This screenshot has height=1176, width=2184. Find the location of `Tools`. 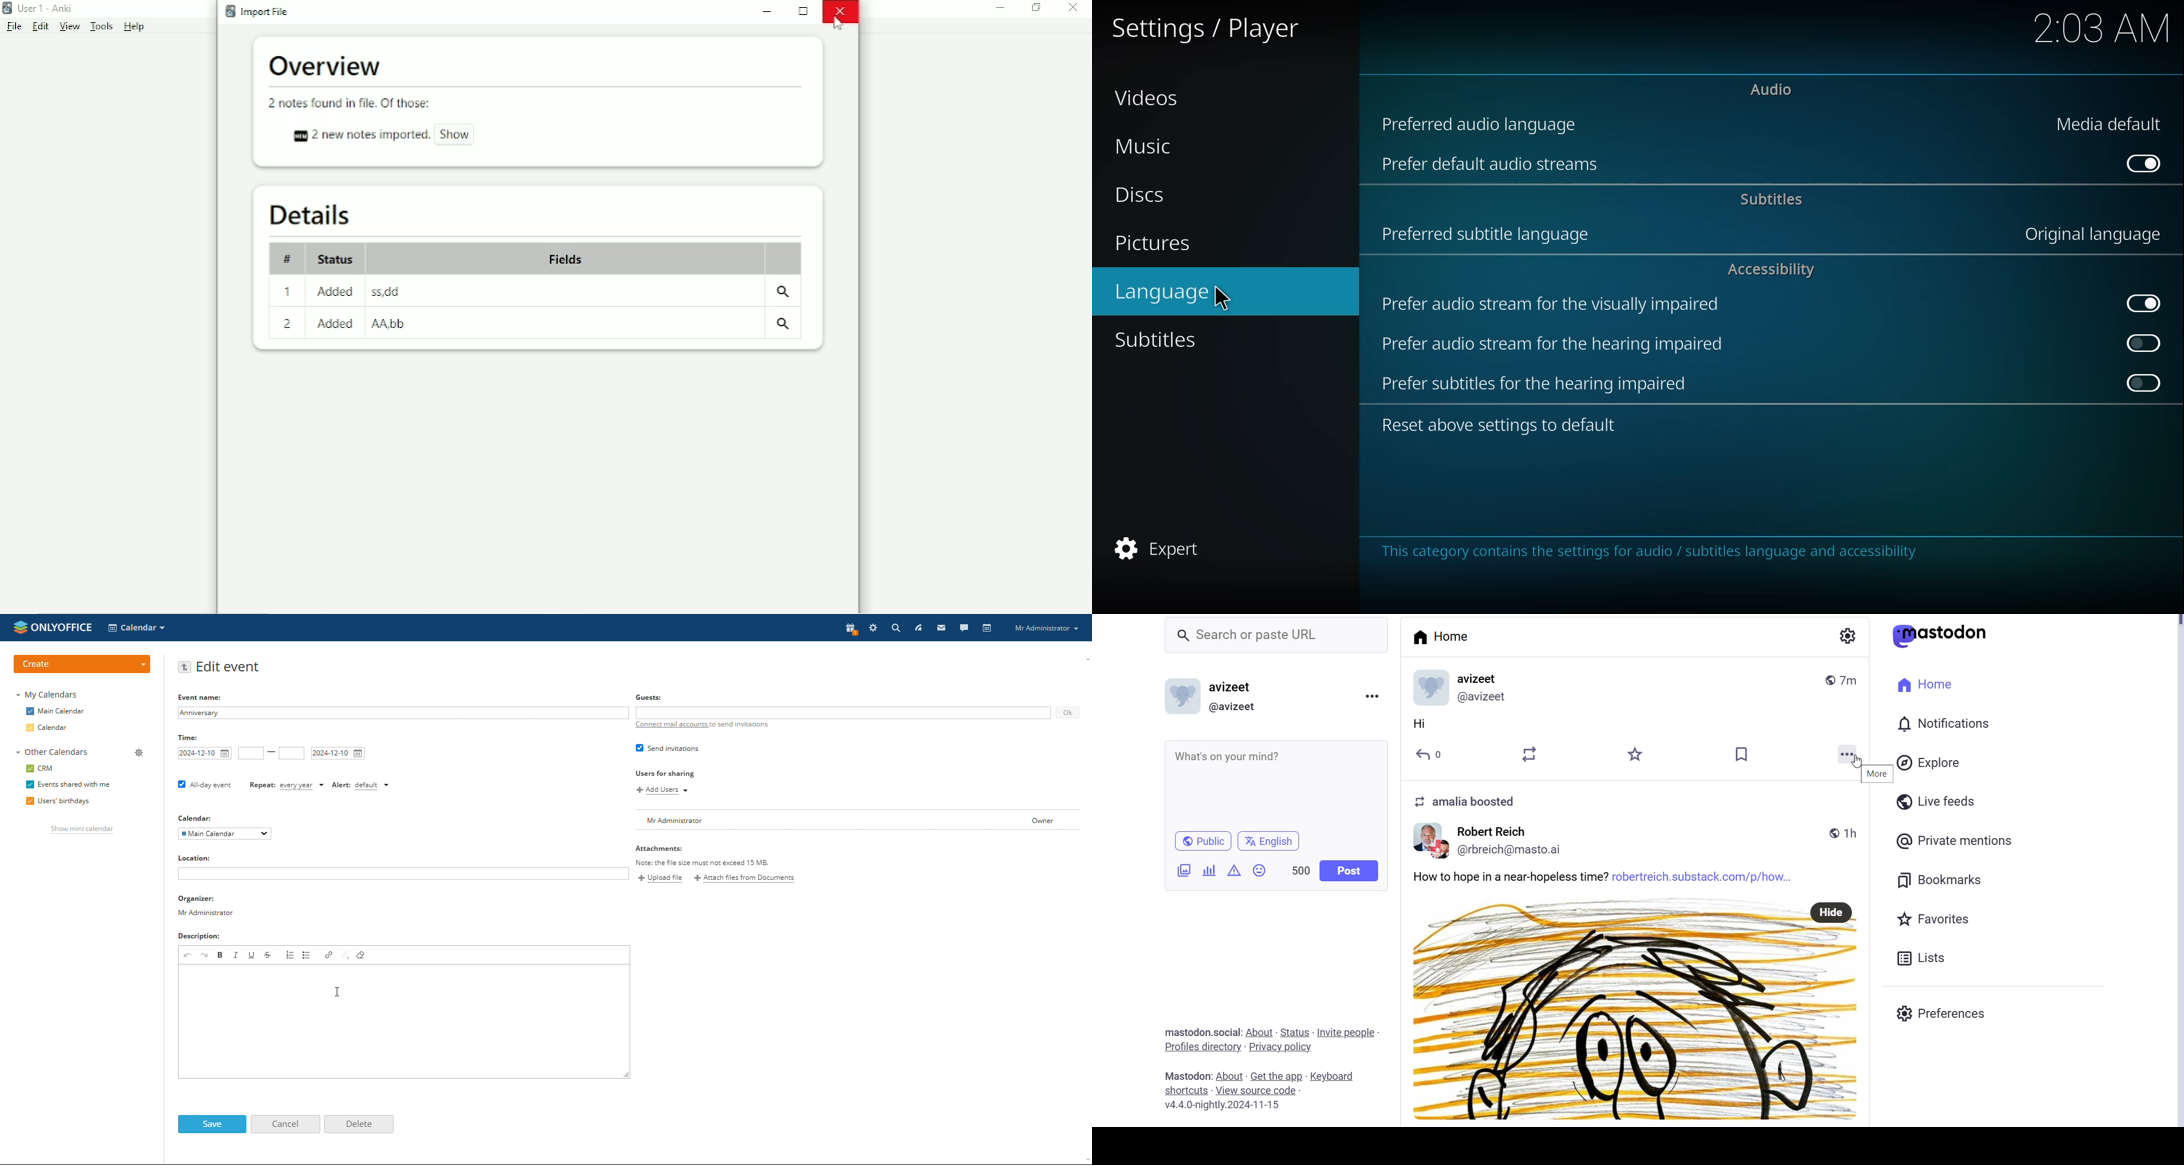

Tools is located at coordinates (101, 26).